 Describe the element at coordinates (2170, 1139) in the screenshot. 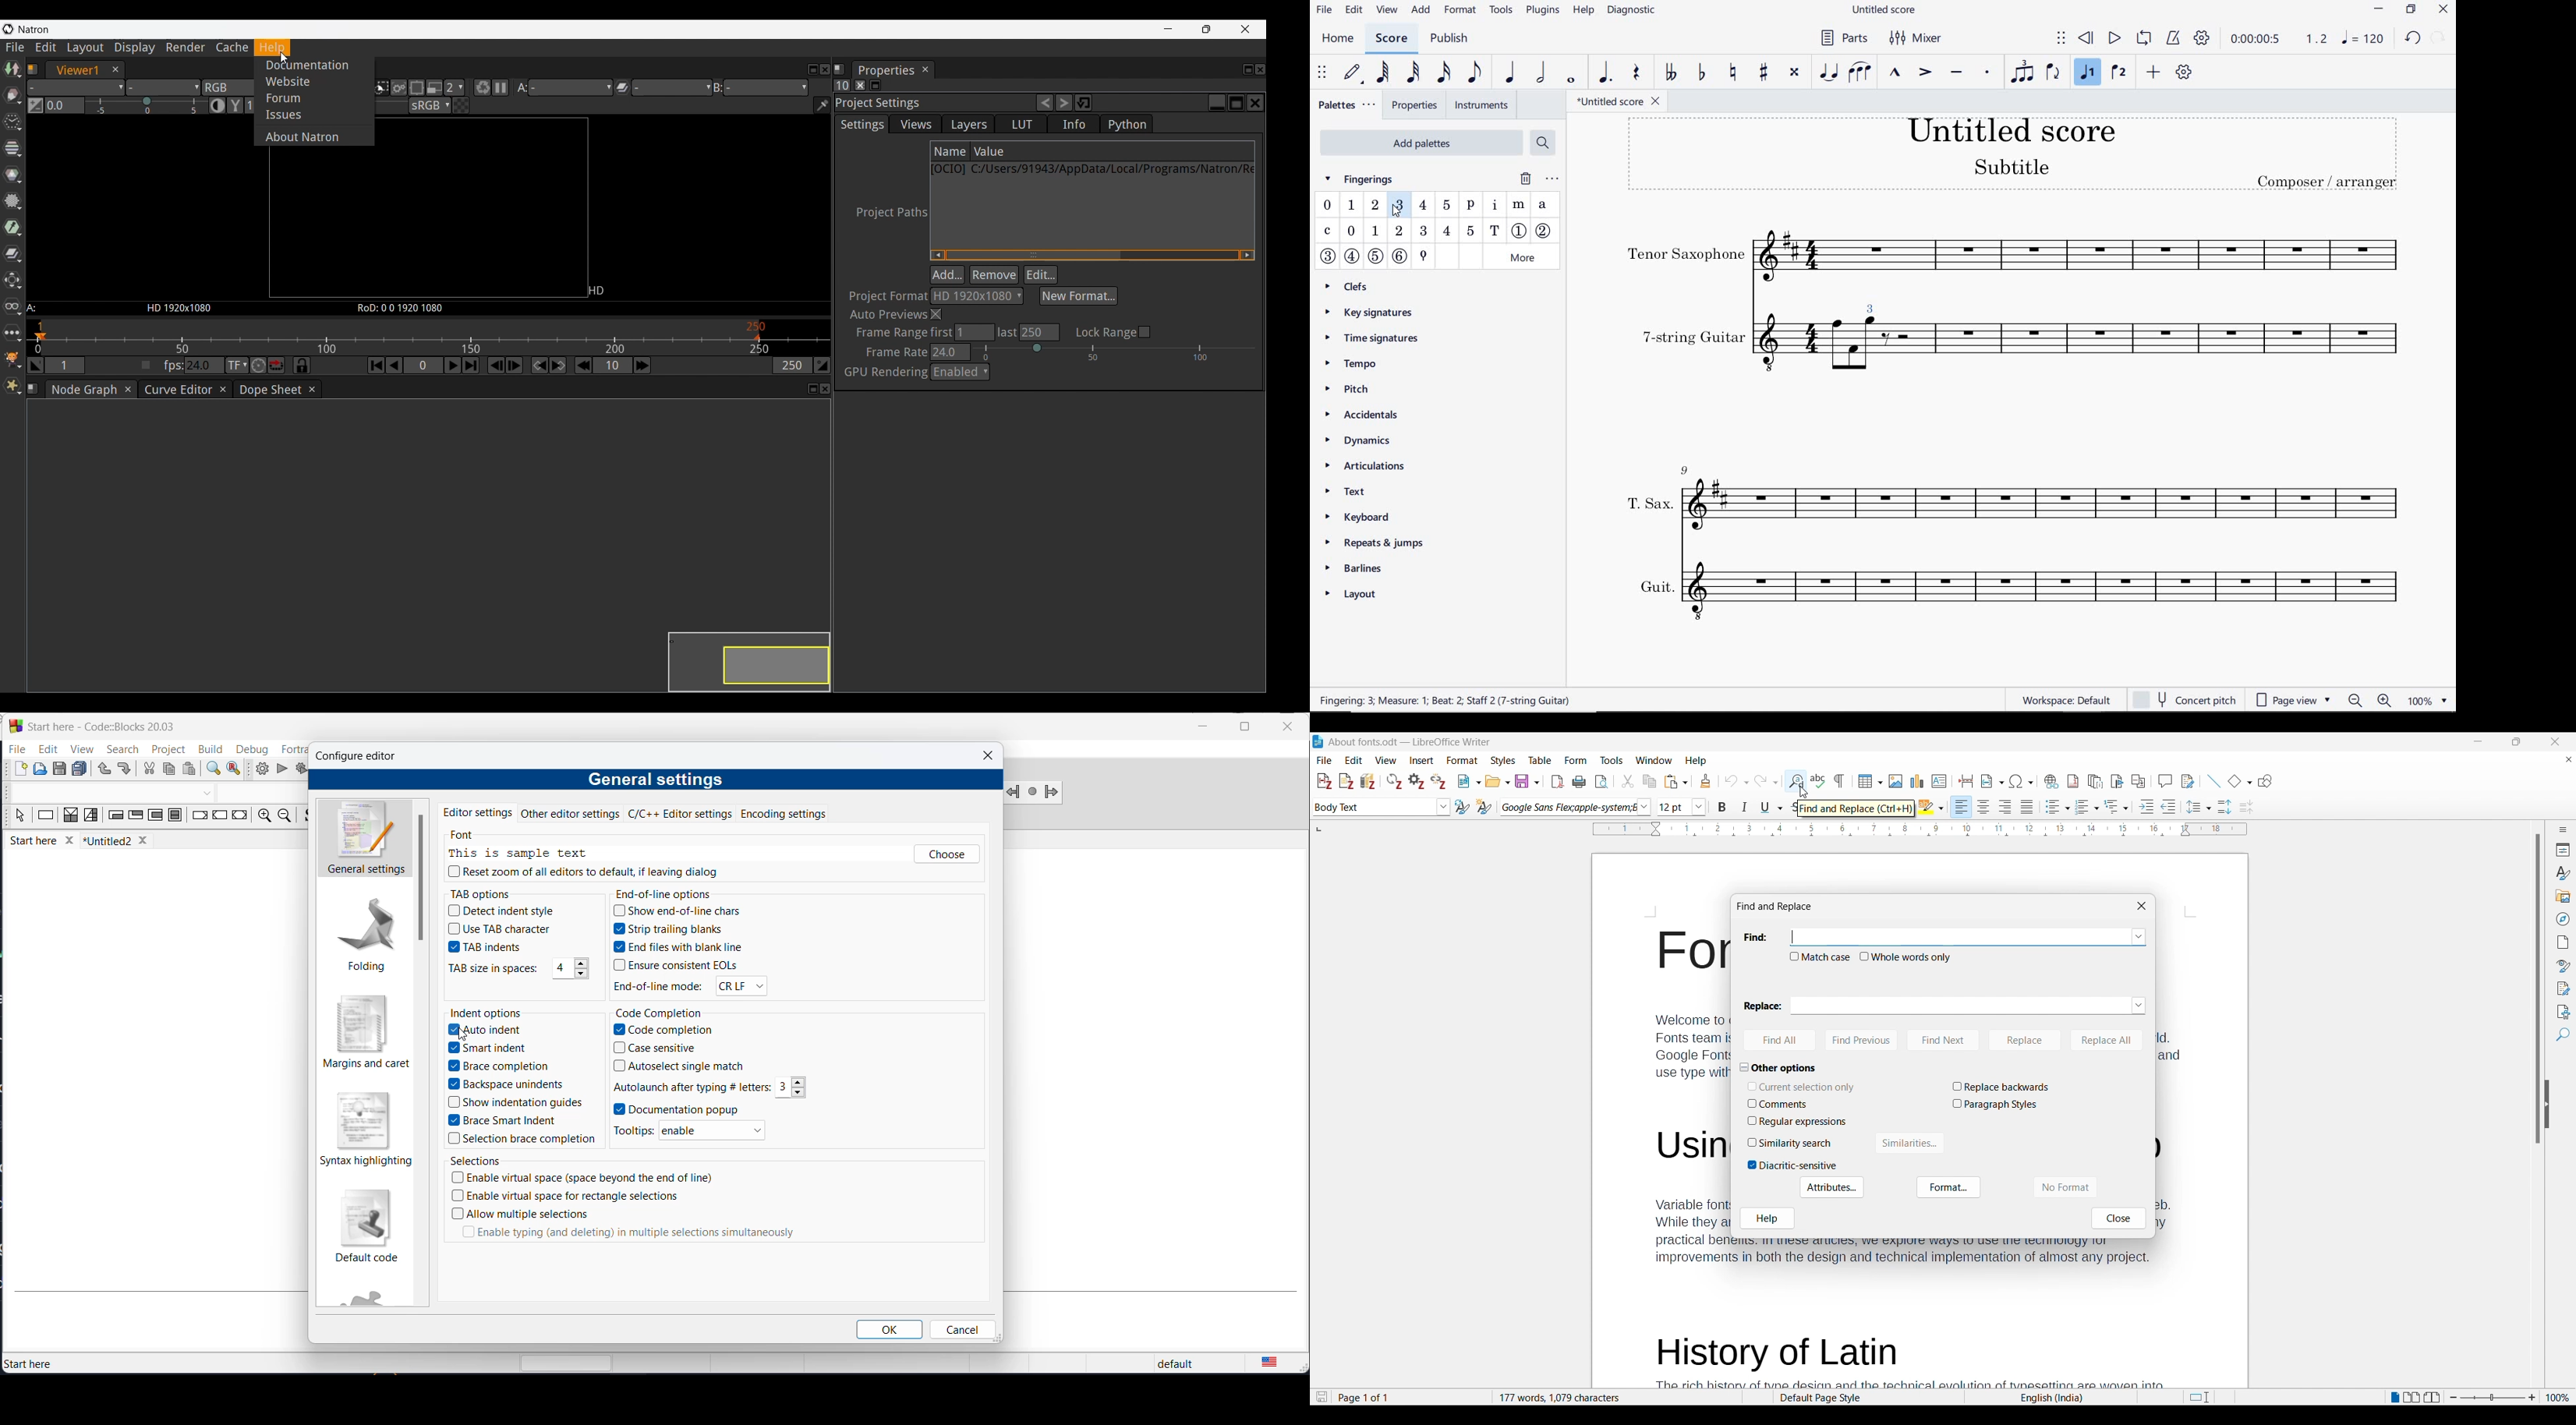

I see `text` at that location.